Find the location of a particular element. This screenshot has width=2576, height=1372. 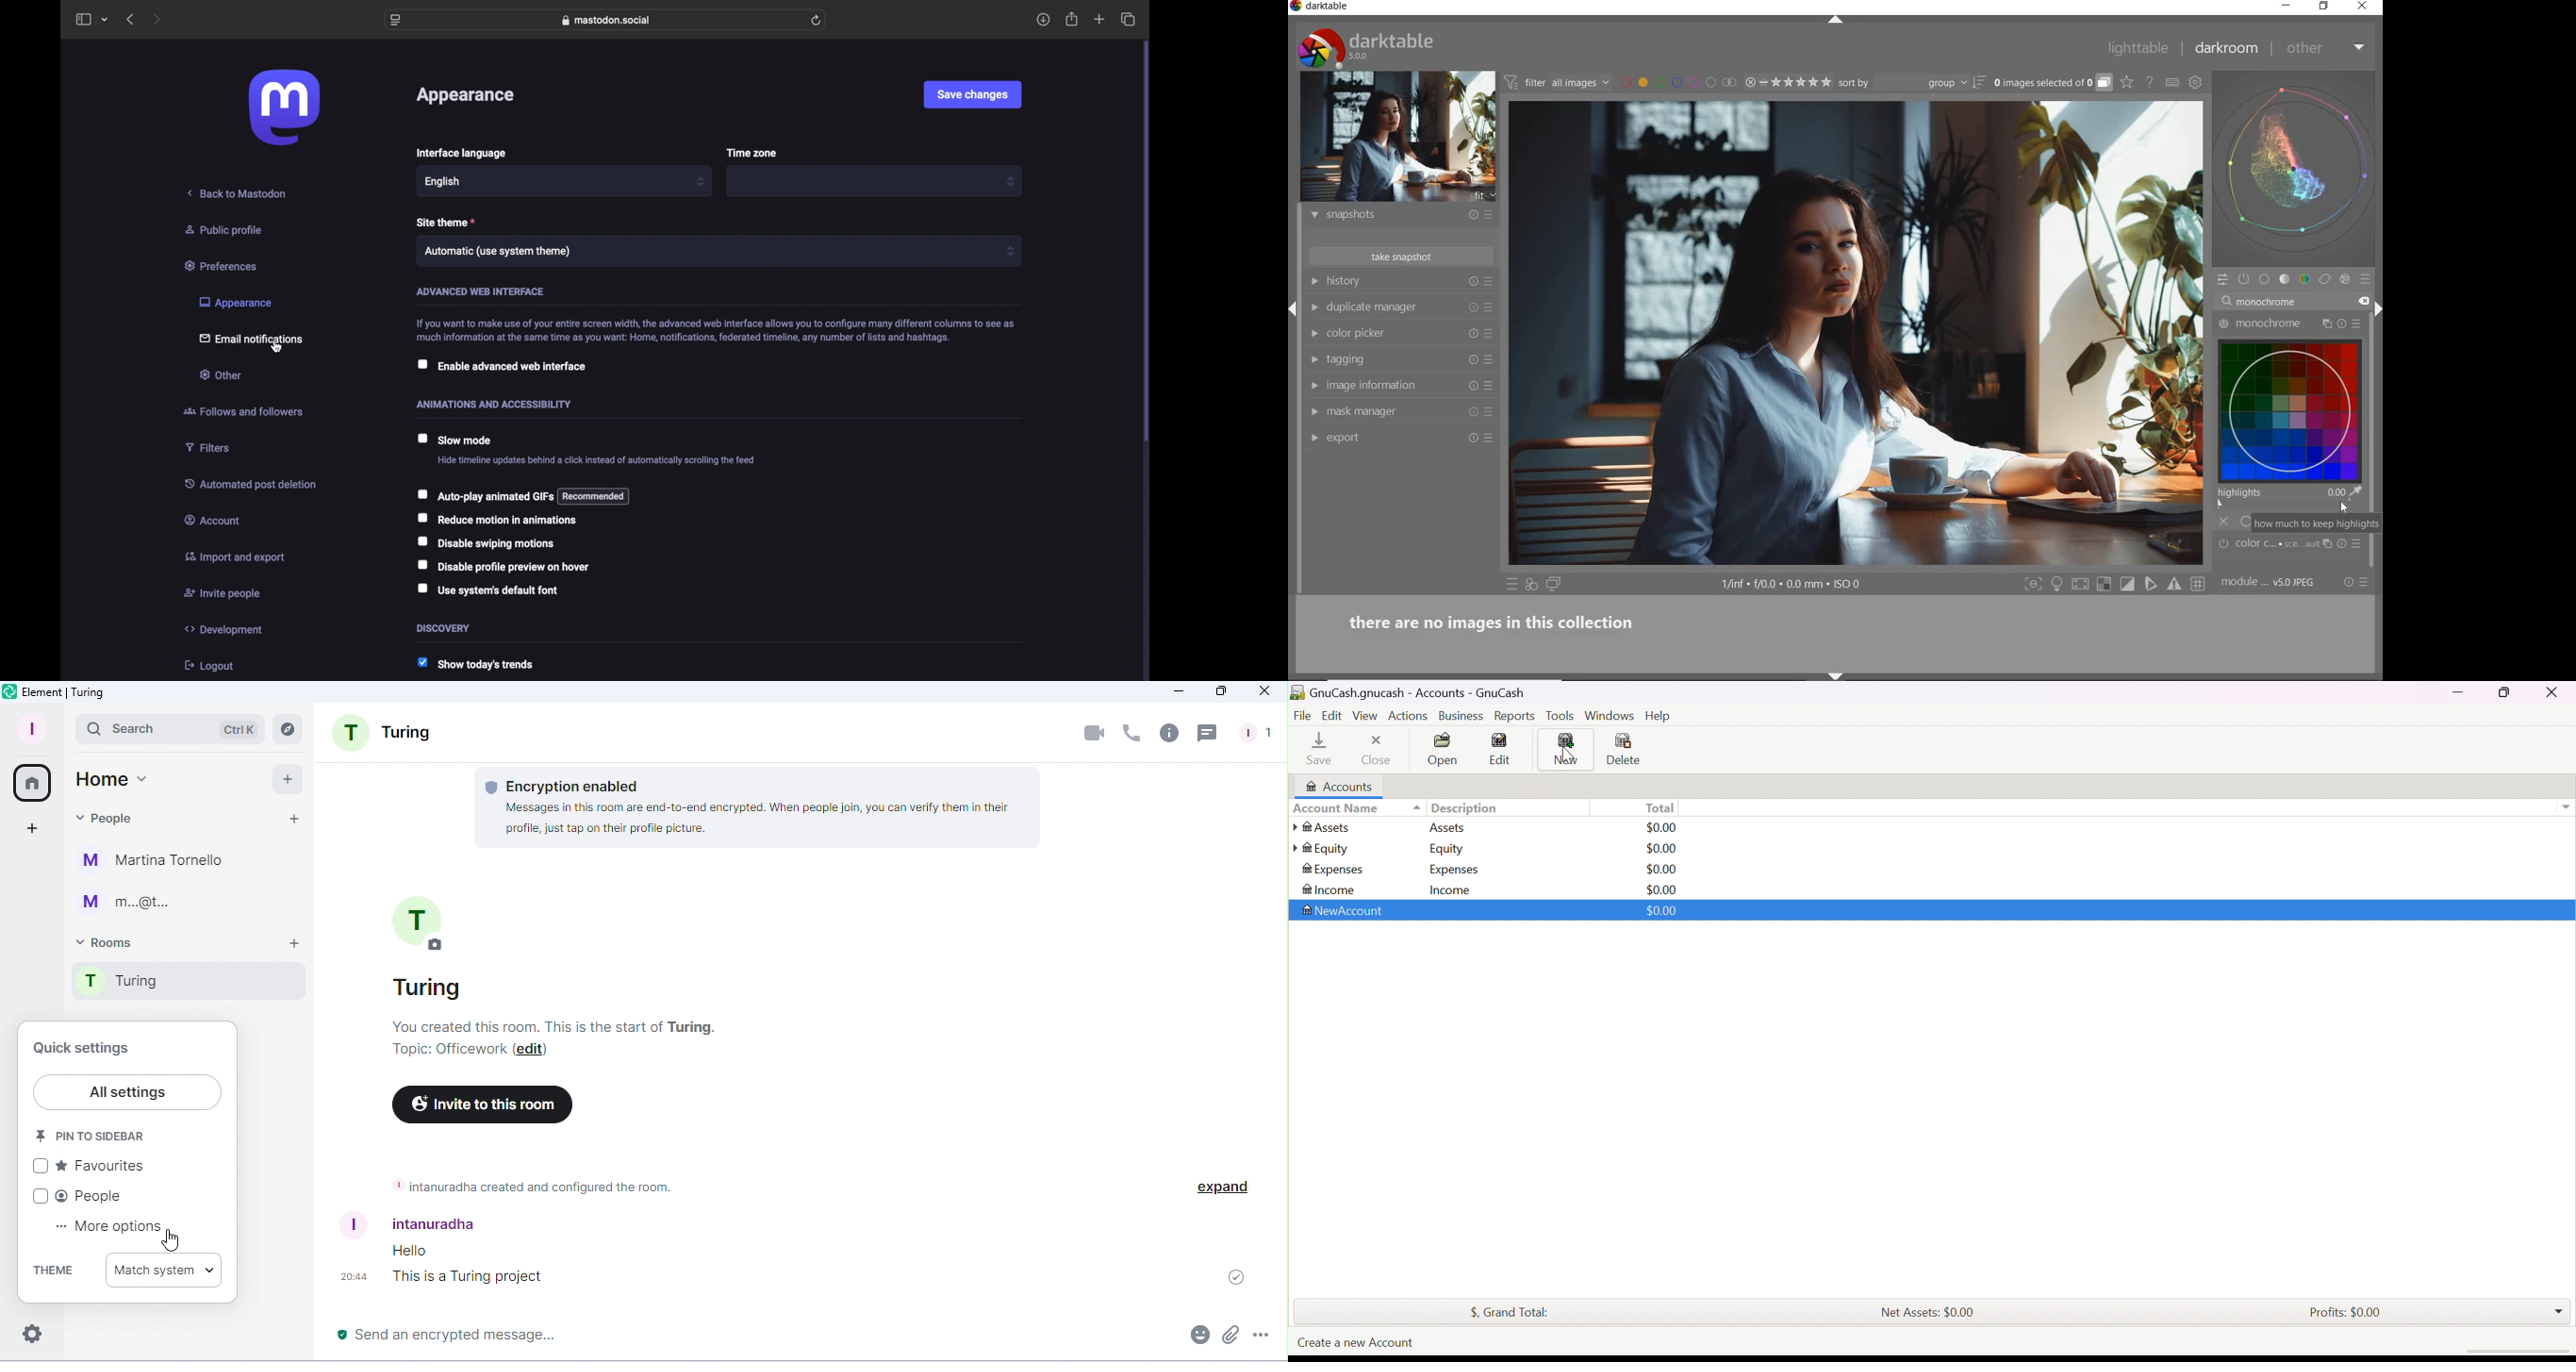

Cursor is located at coordinates (2344, 507).